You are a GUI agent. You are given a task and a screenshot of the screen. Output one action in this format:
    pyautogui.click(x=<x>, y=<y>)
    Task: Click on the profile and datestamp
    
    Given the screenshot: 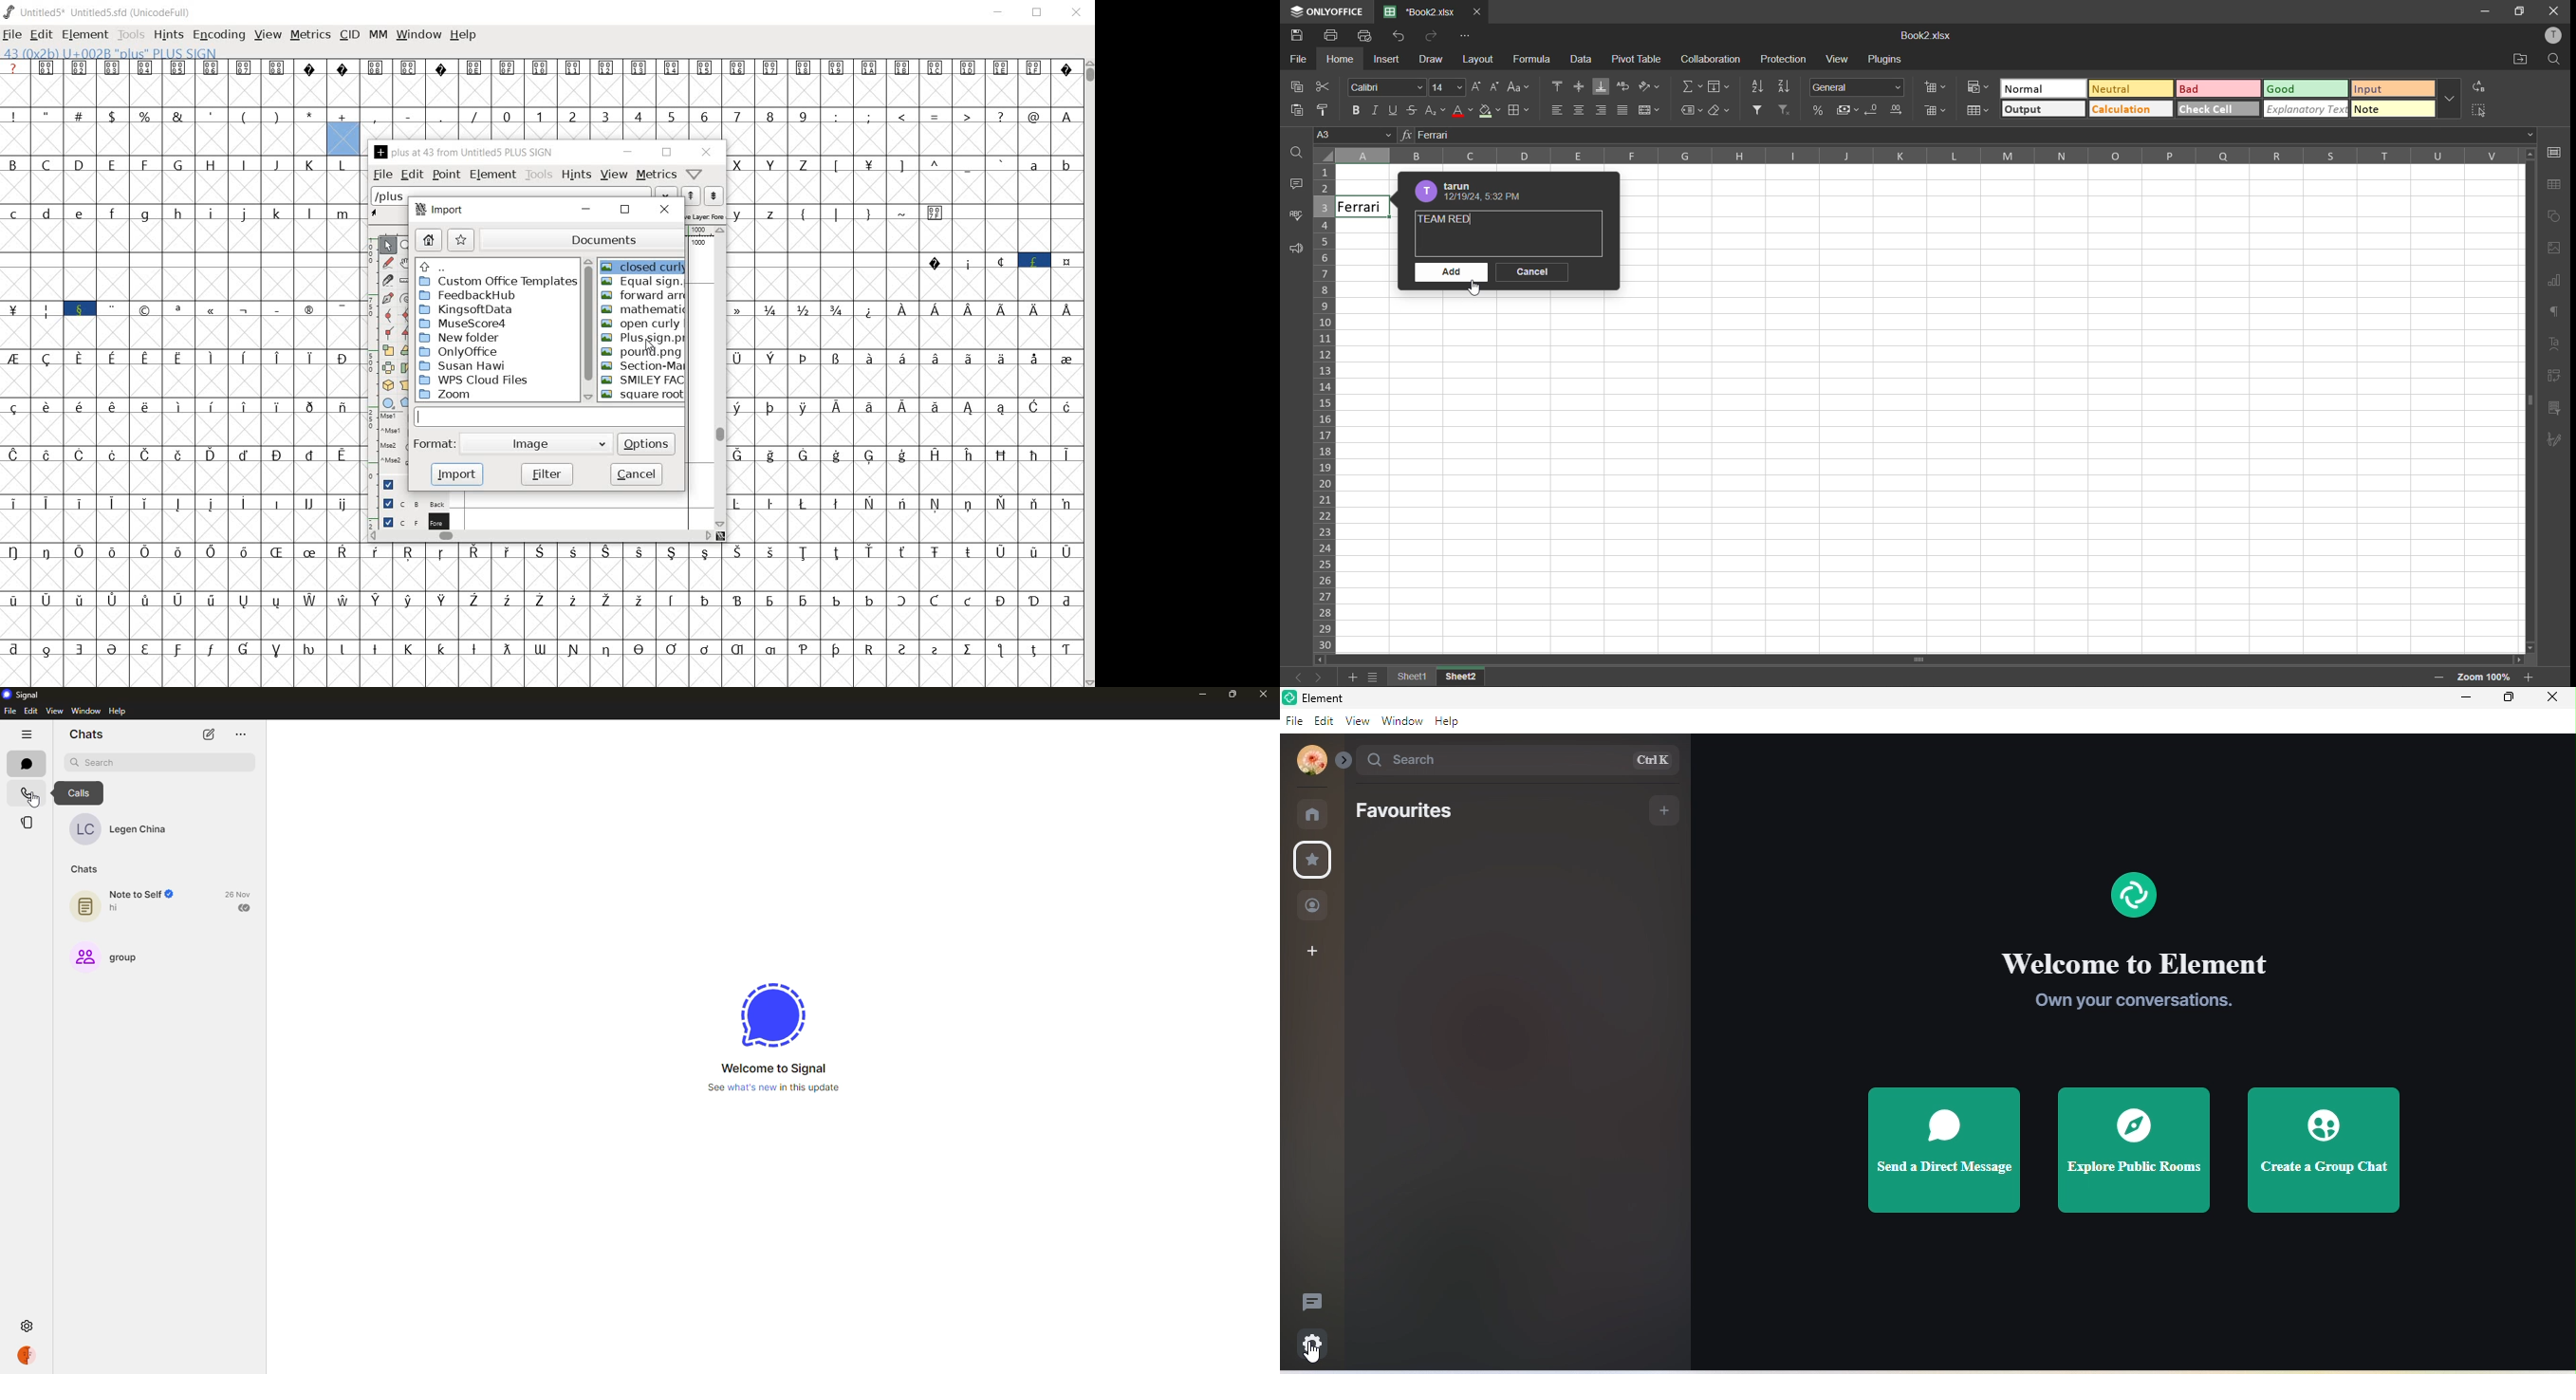 What is the action you would take?
    pyautogui.click(x=1474, y=192)
    